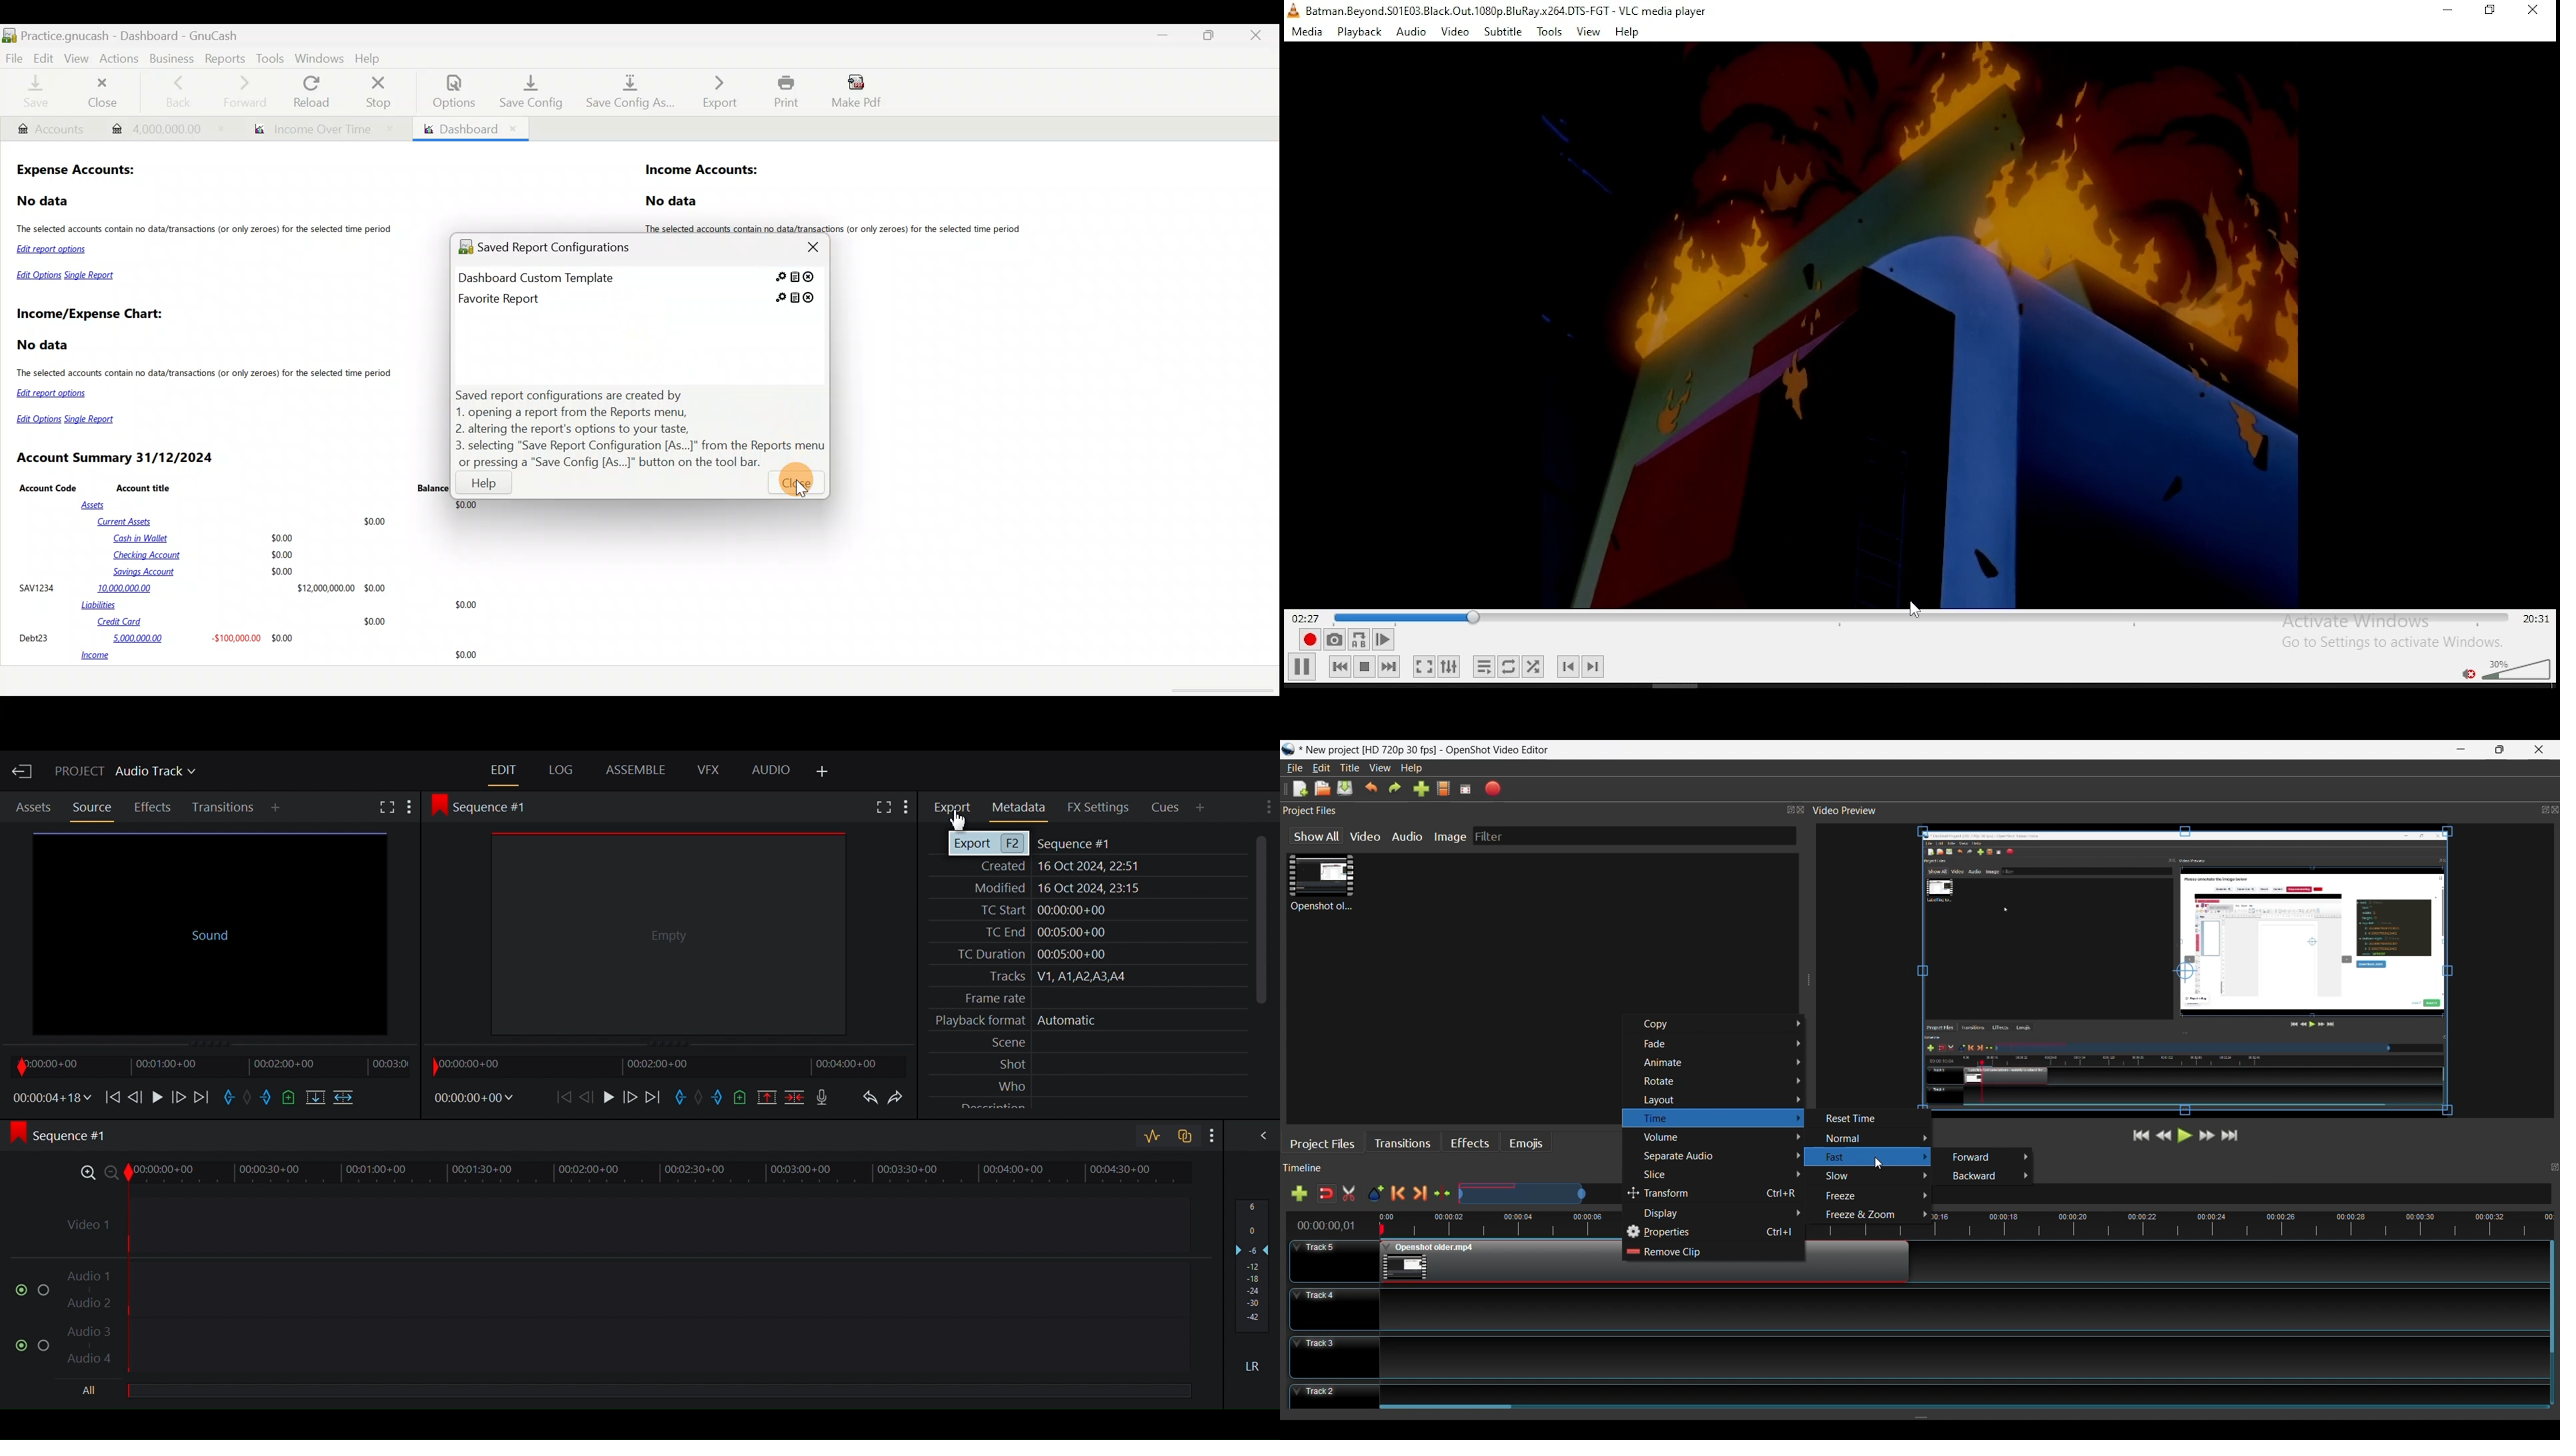 The image size is (2576, 1456). I want to click on annotate, so click(1912, 608).